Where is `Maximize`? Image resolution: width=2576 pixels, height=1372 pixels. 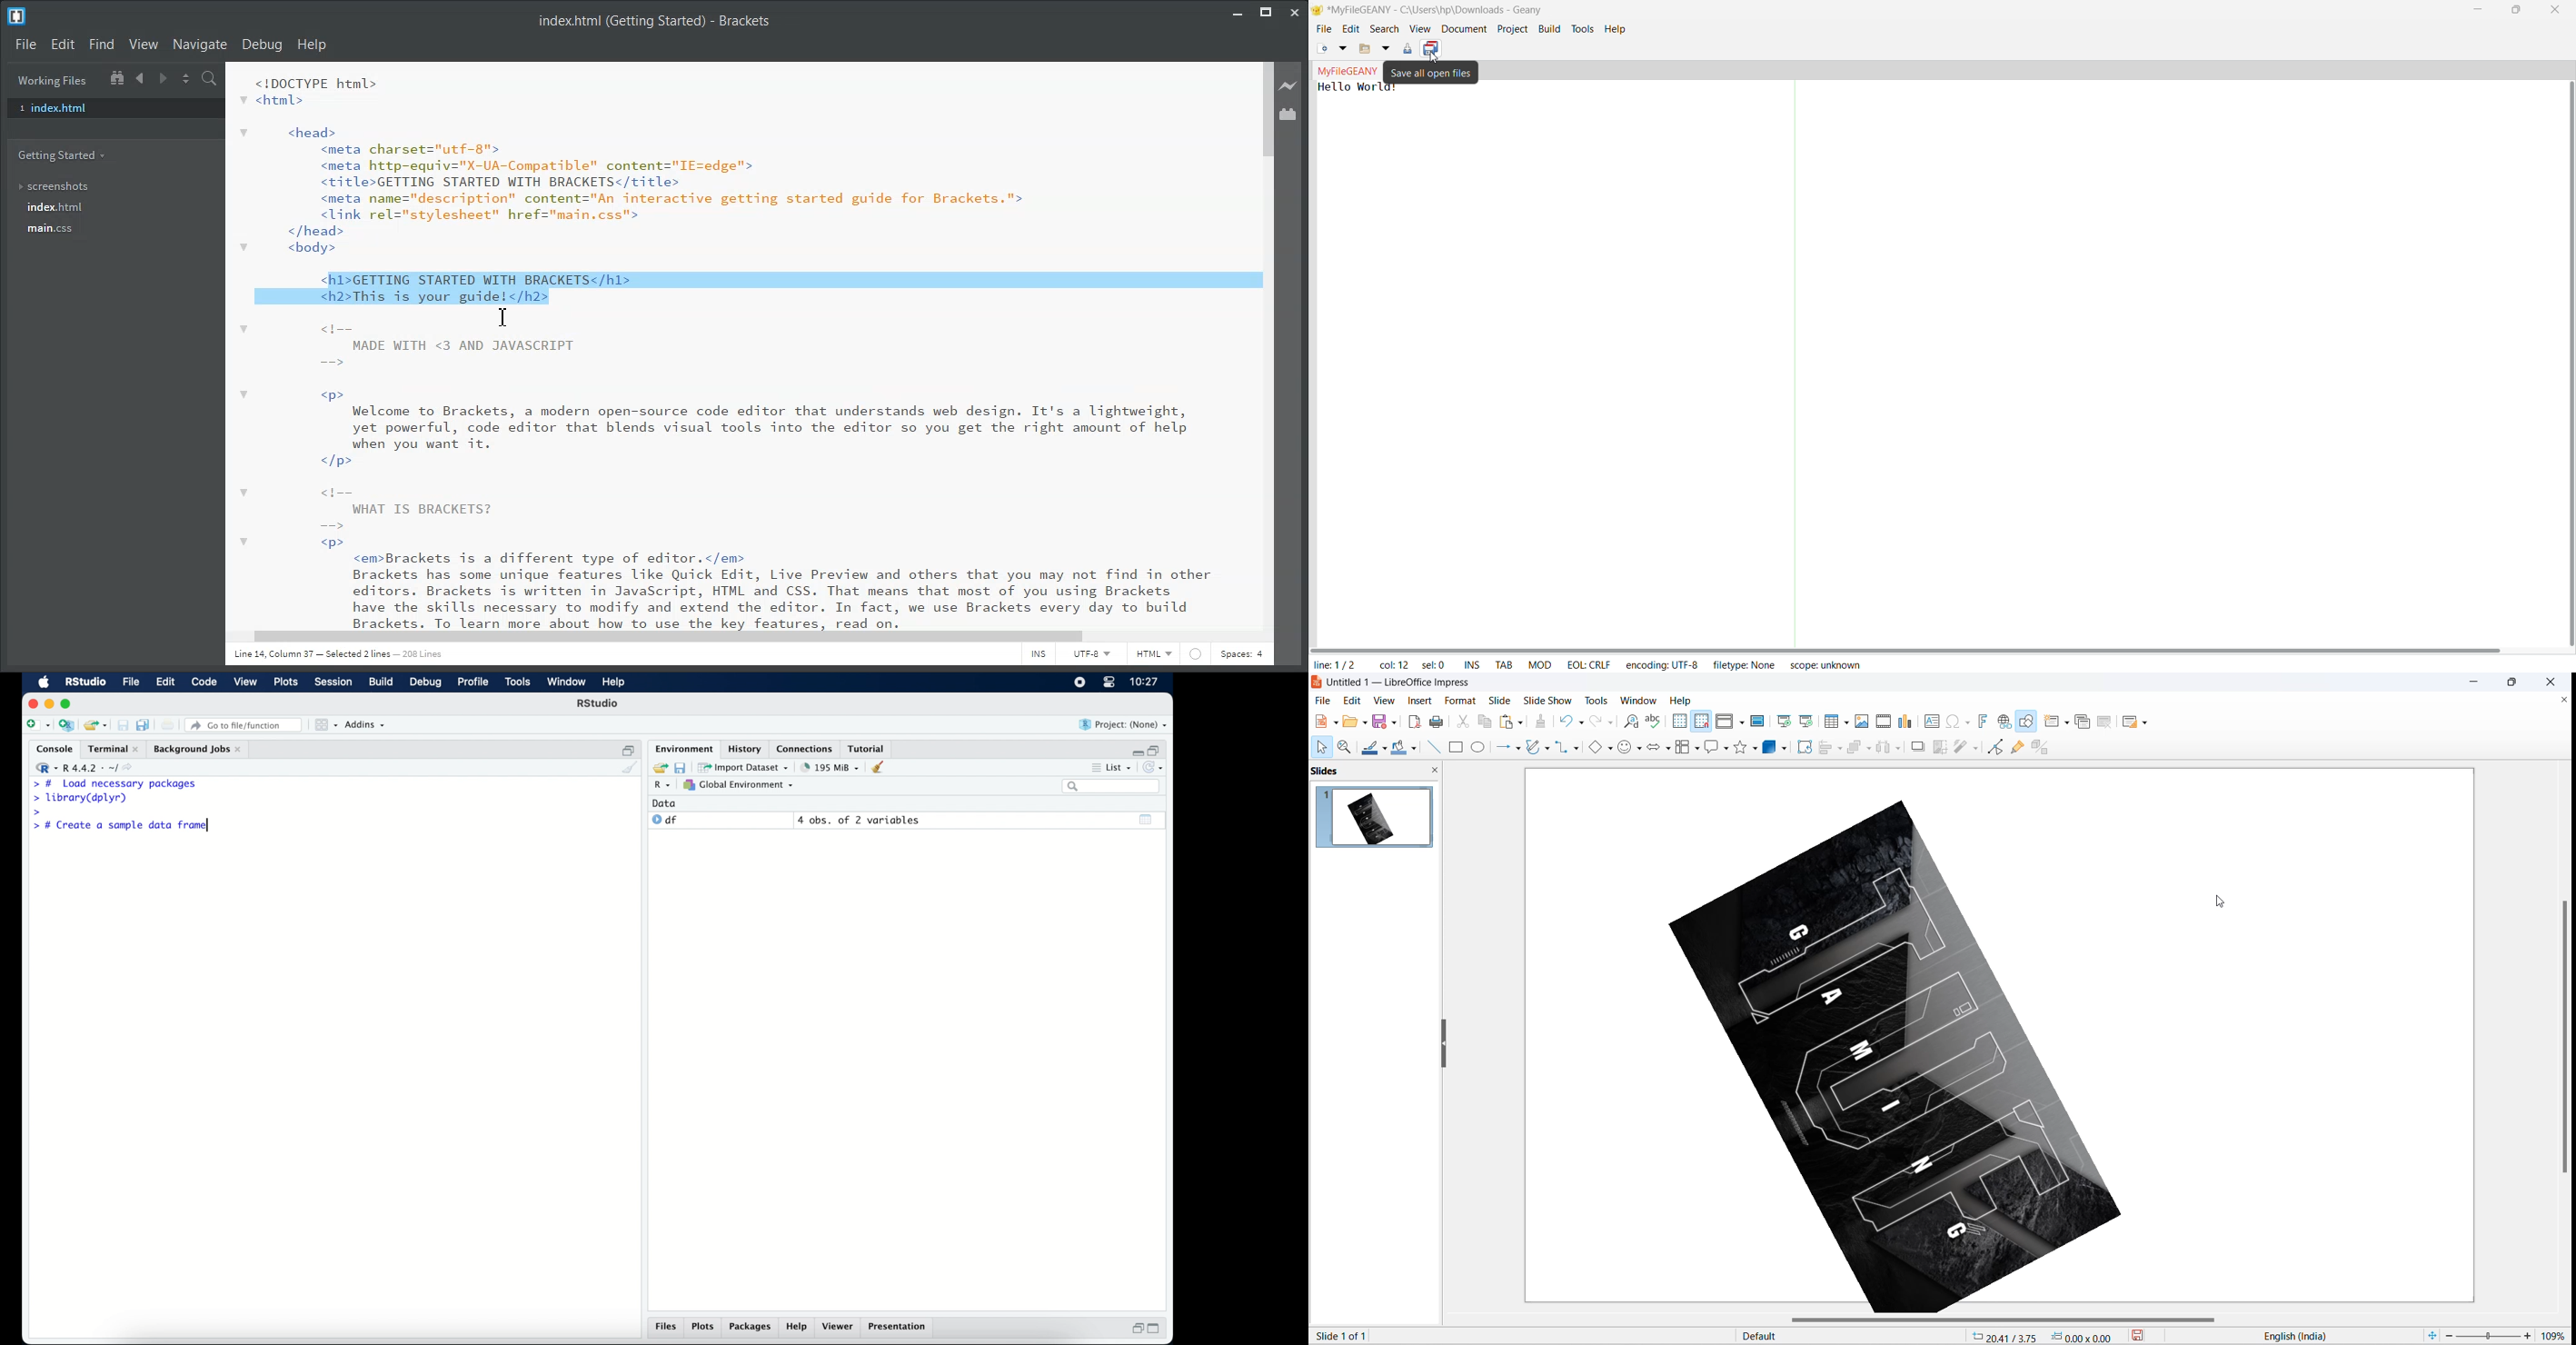 Maximize is located at coordinates (1267, 12).